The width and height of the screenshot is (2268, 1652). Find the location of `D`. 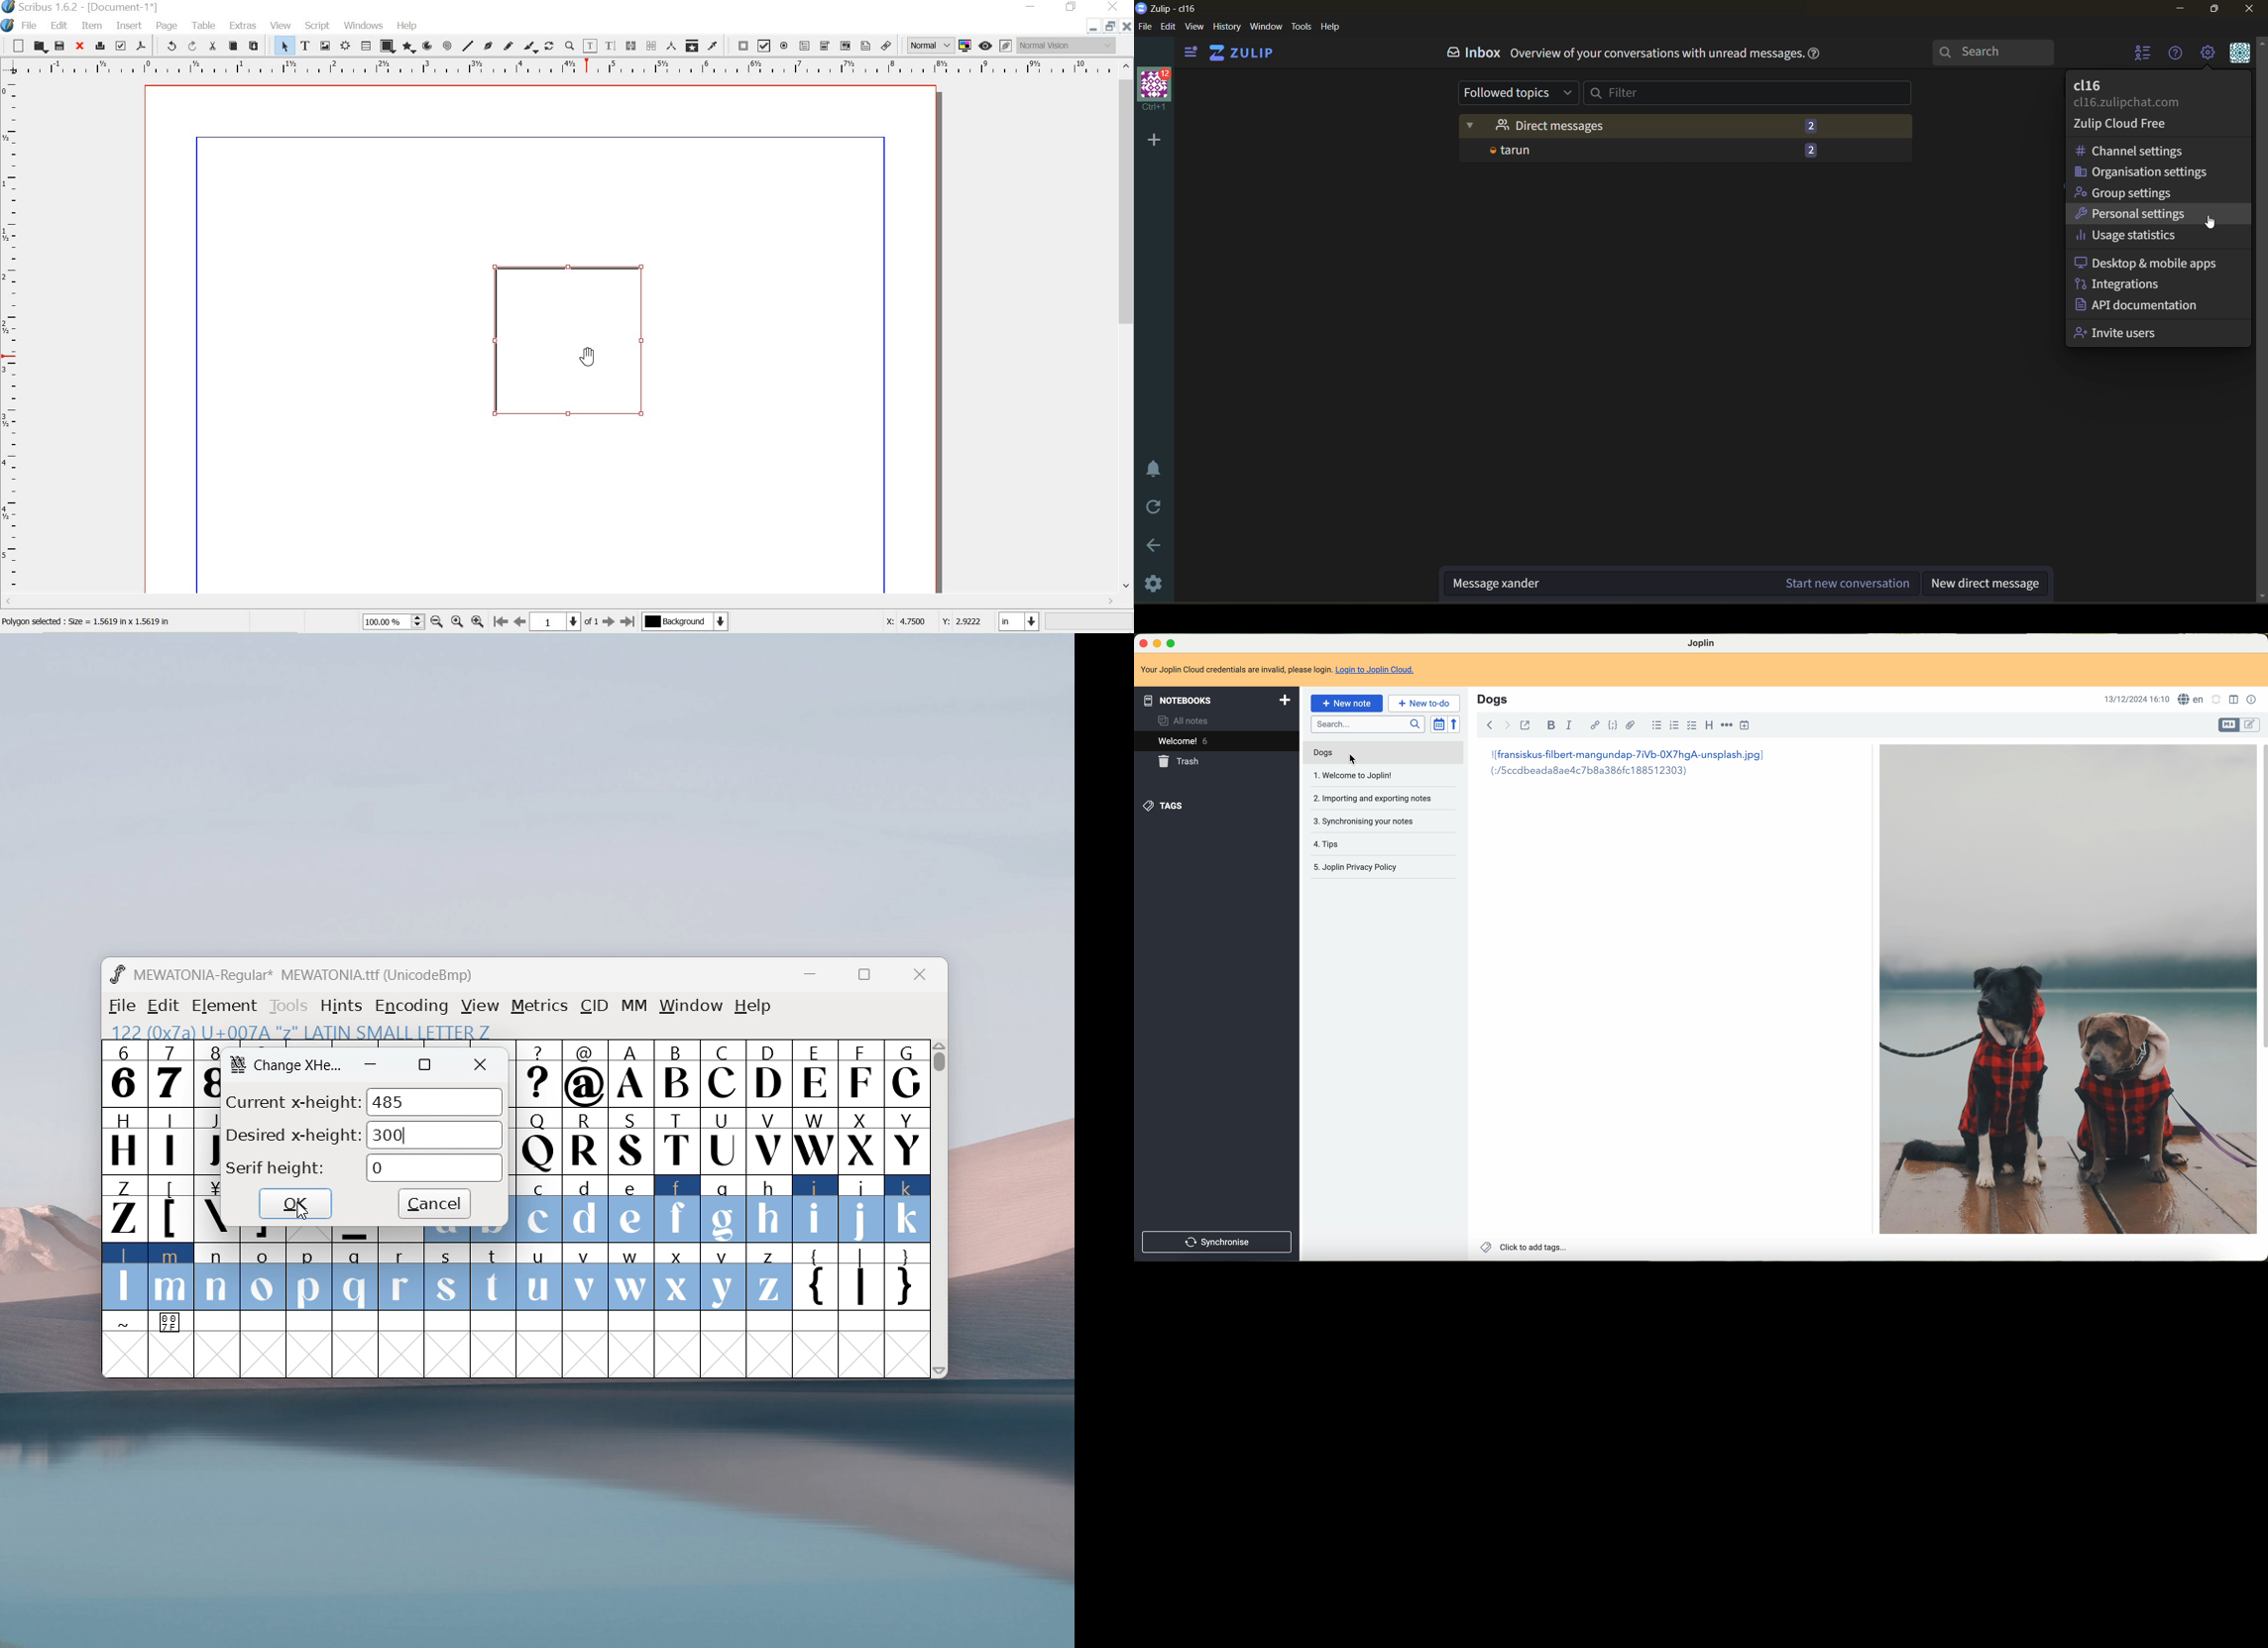

D is located at coordinates (768, 1072).